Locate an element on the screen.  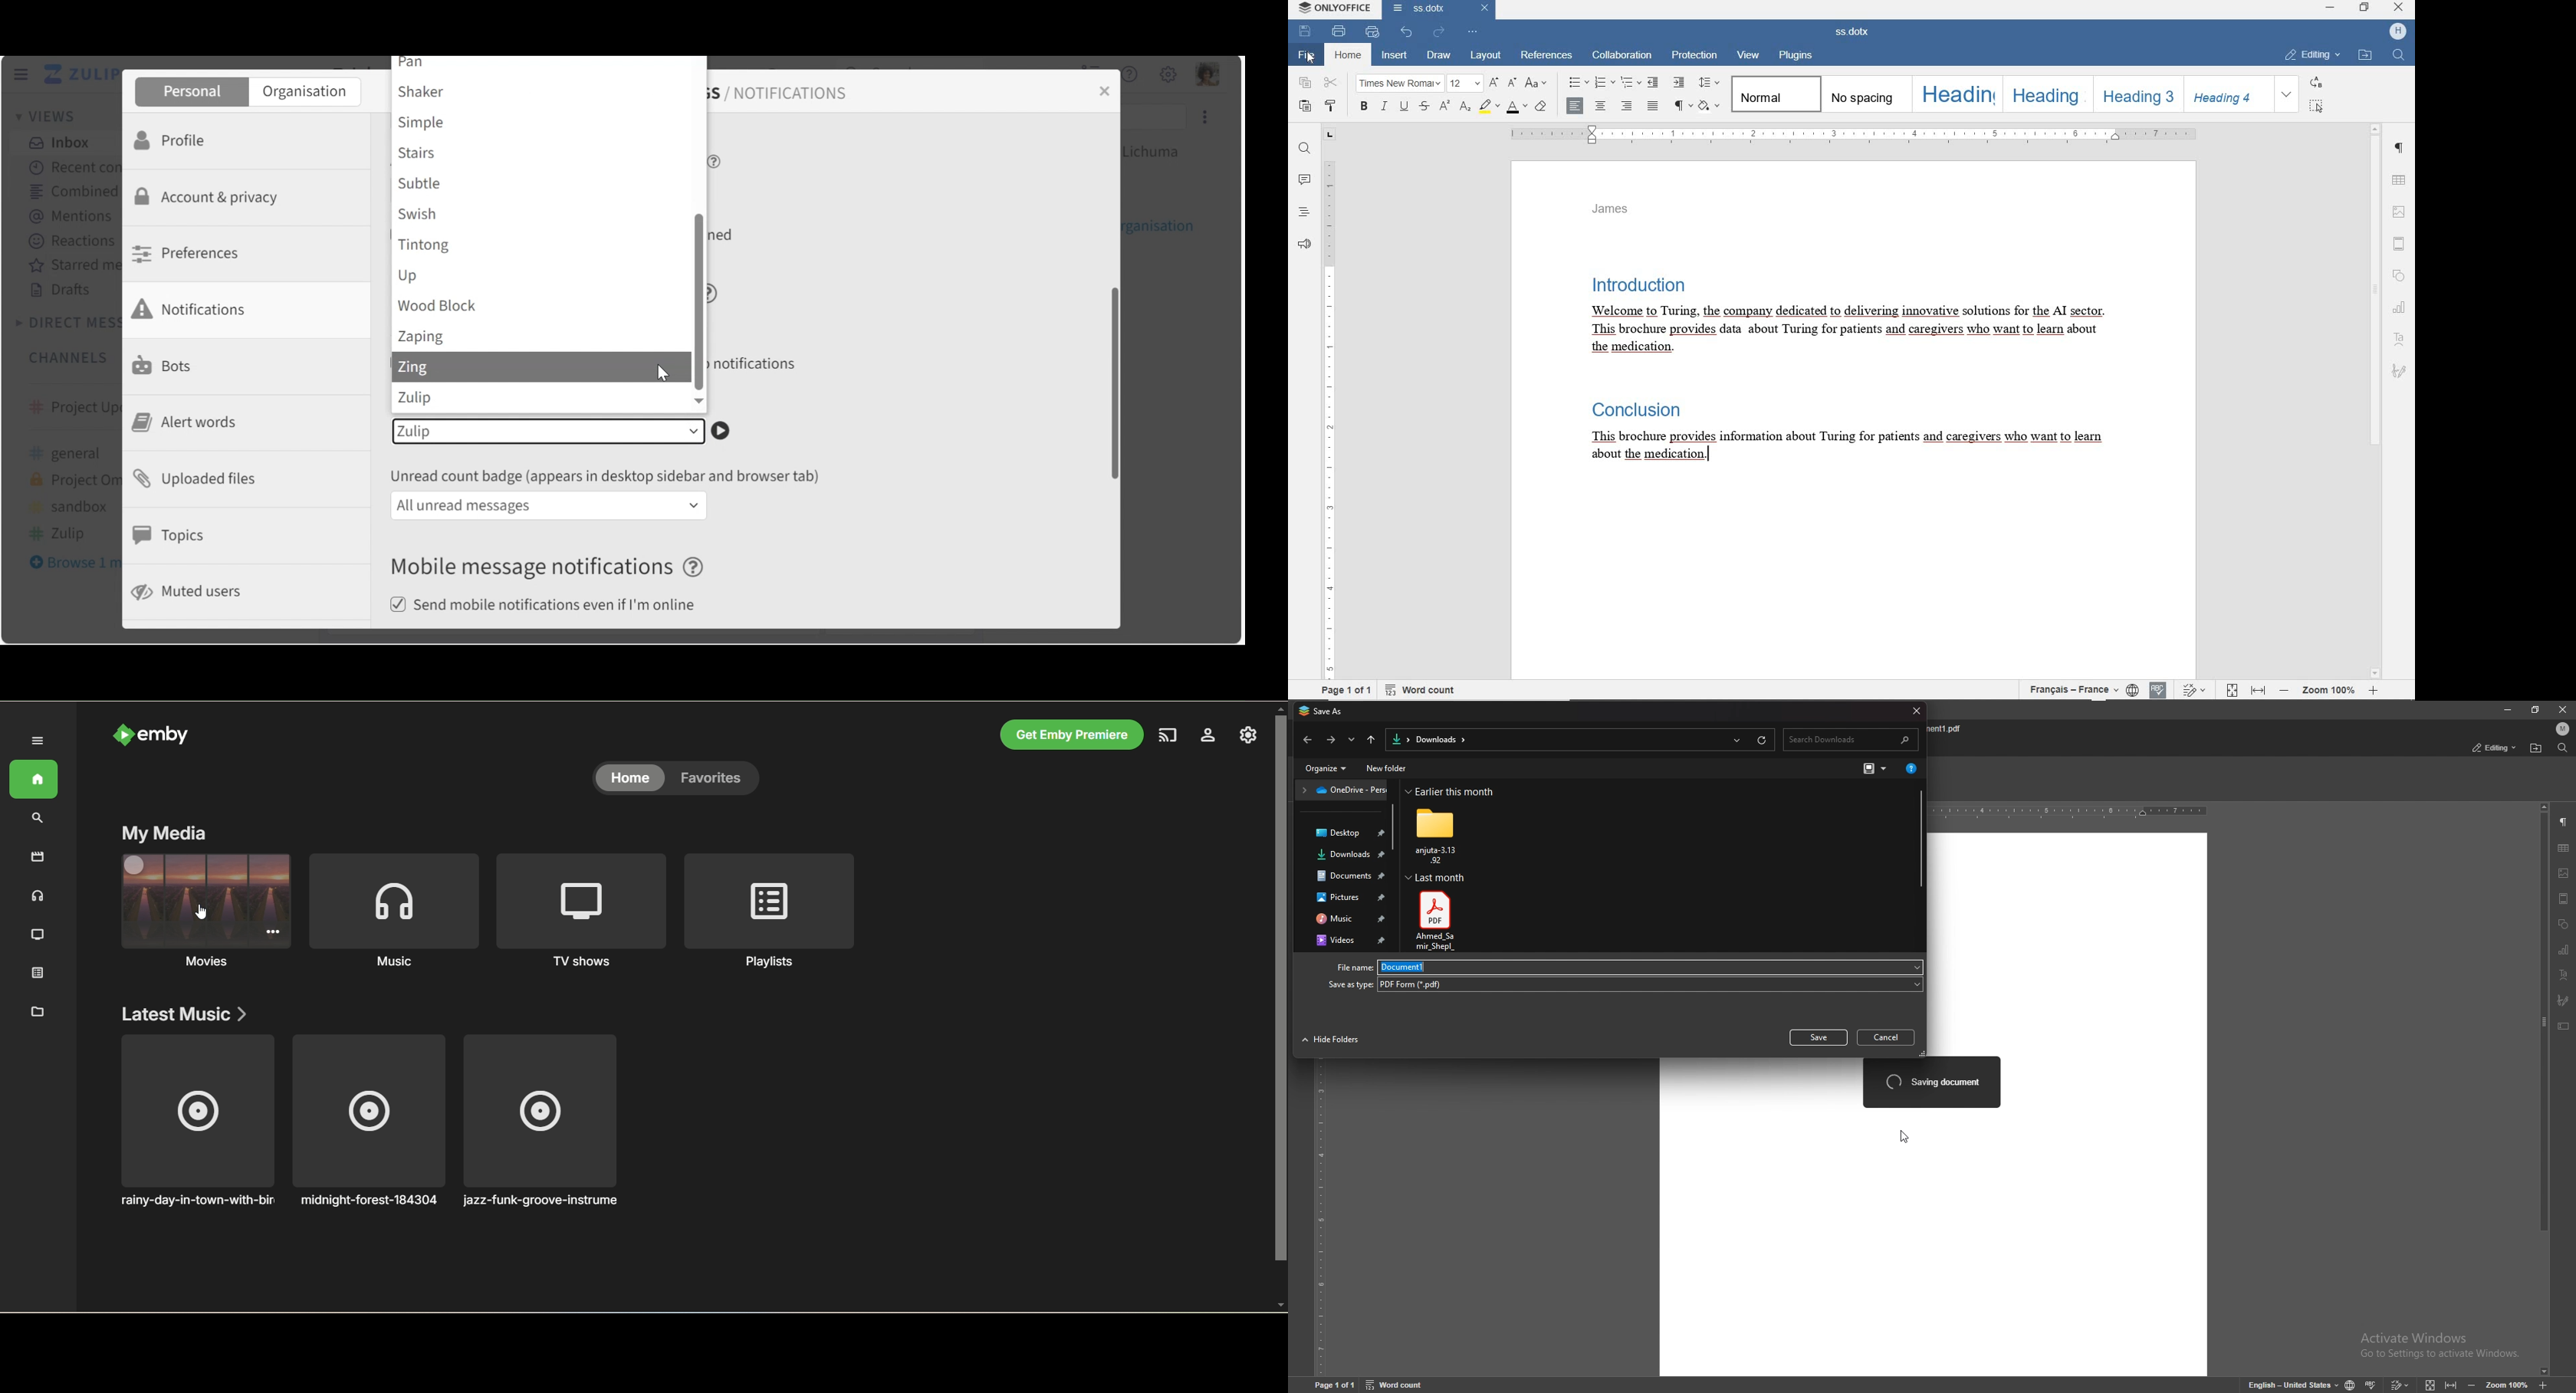
find is located at coordinates (2561, 748).